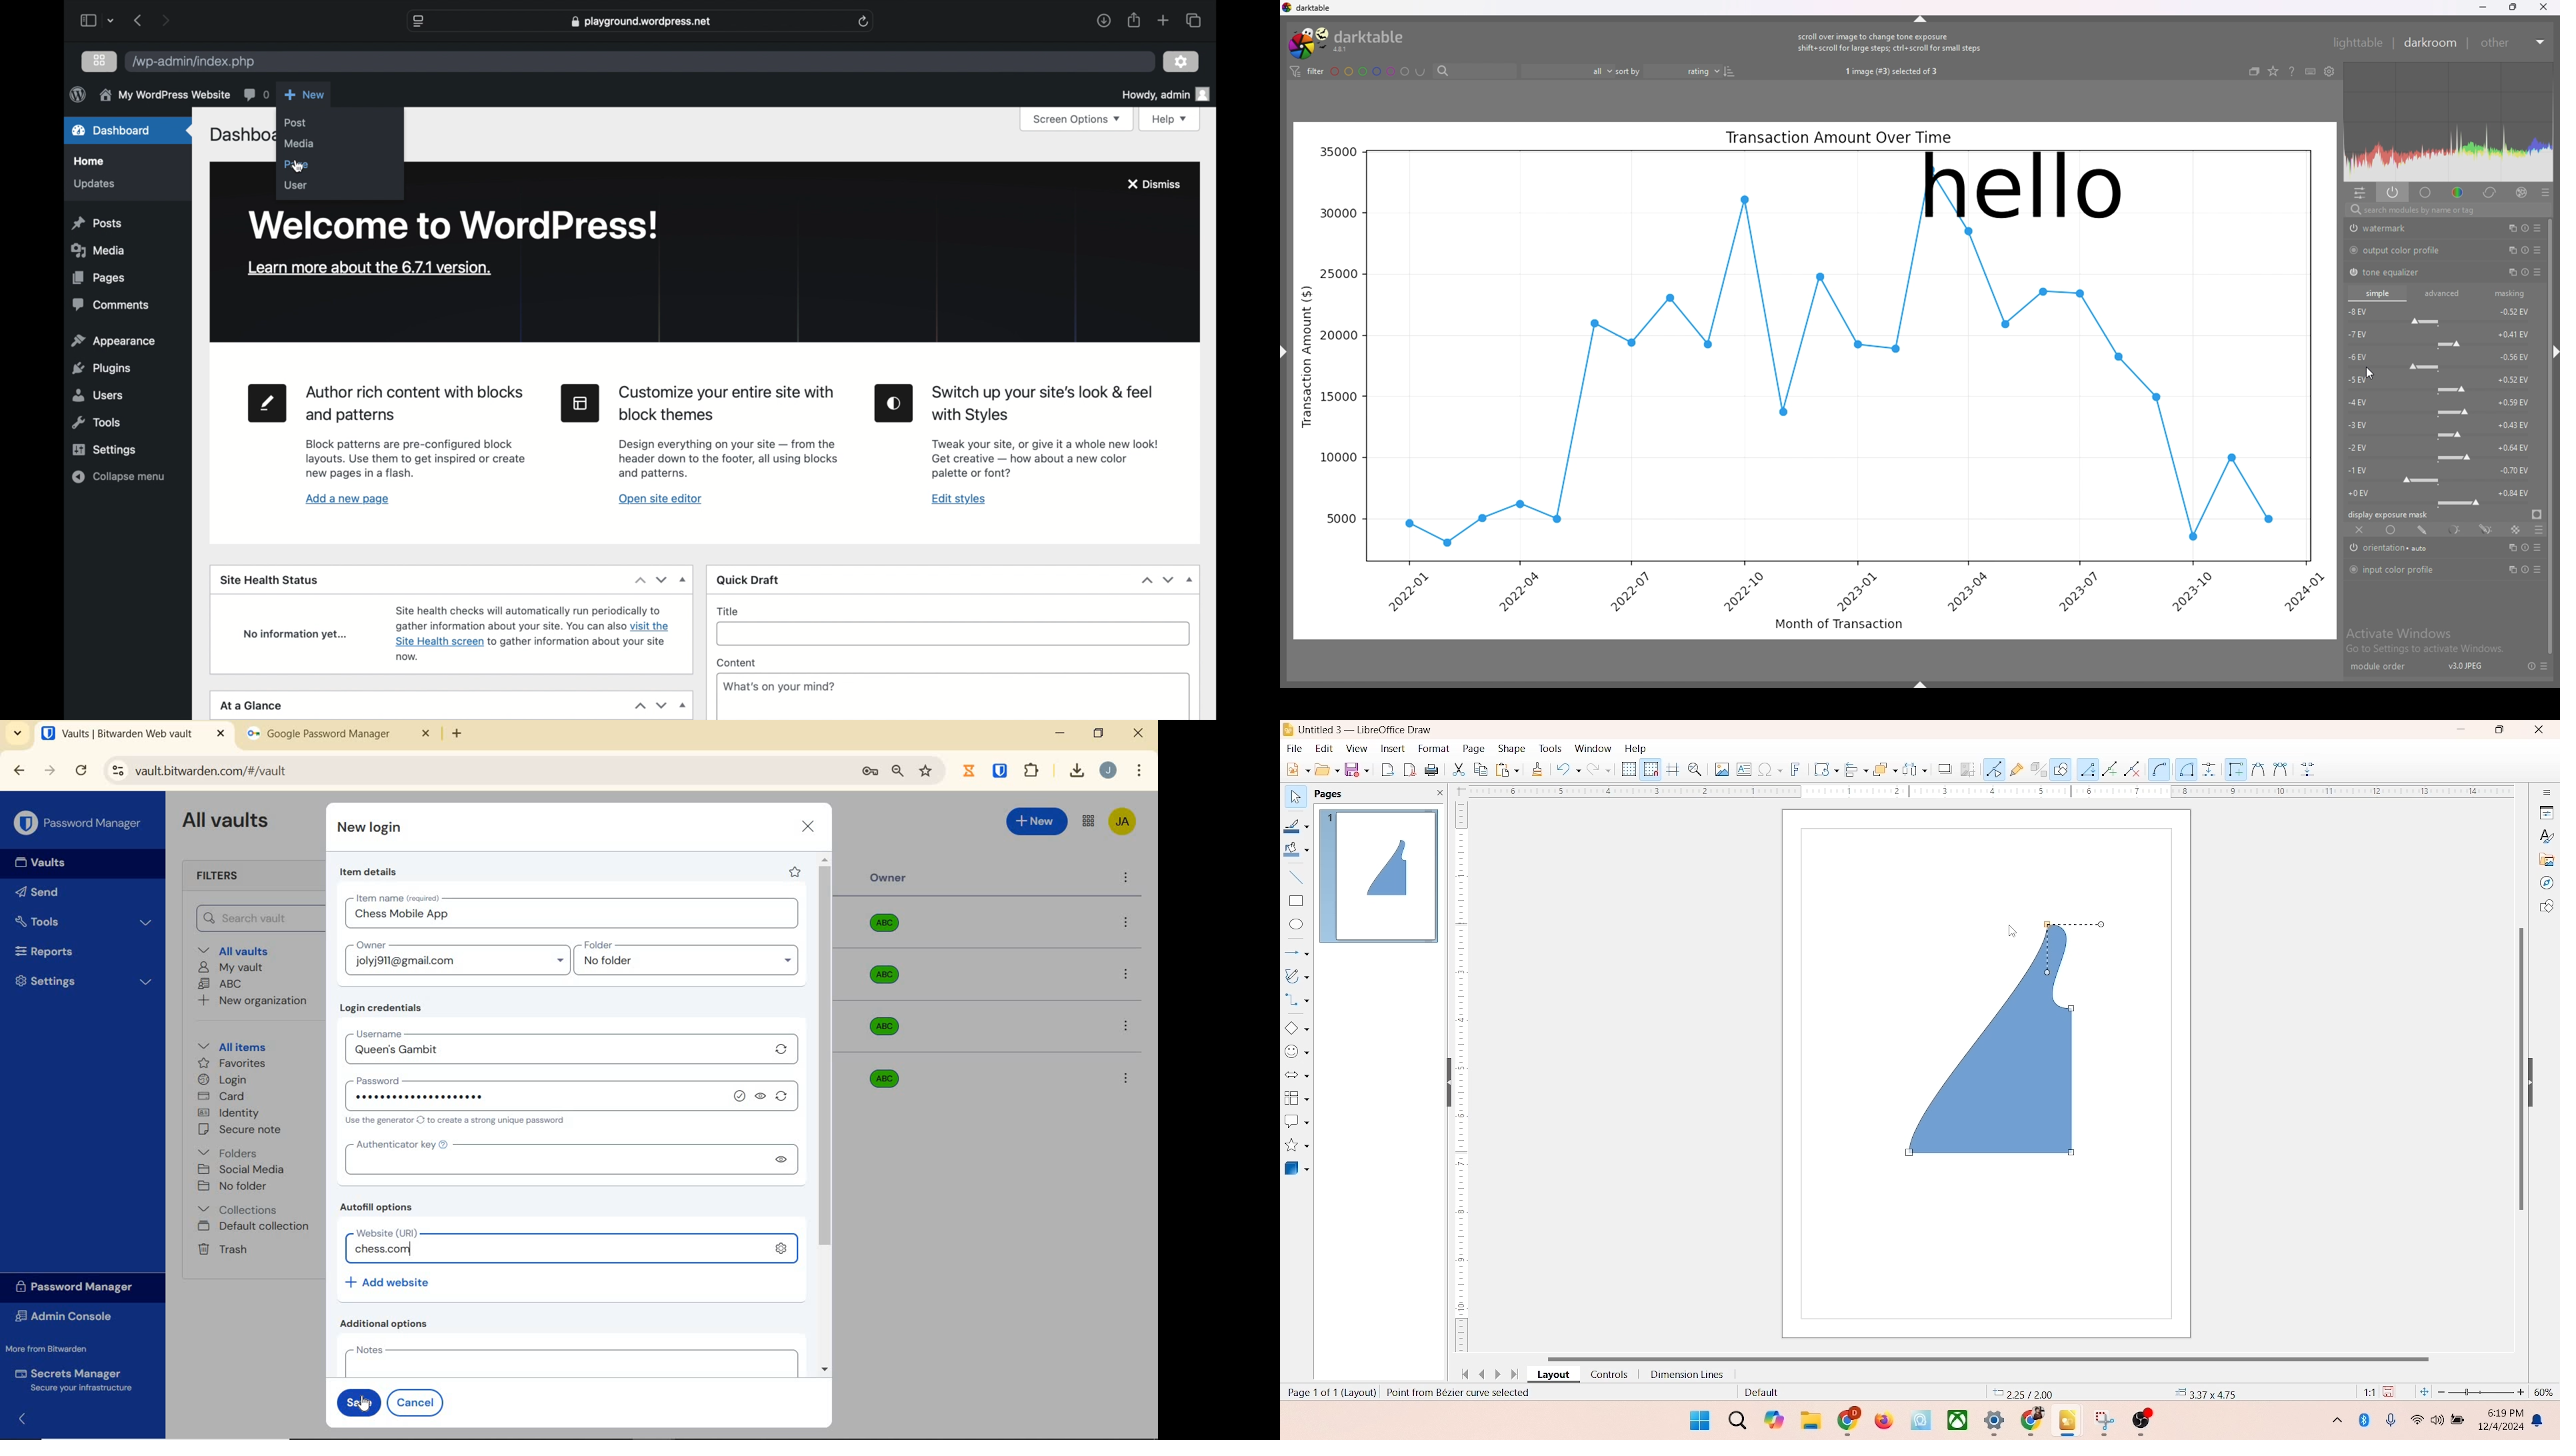  I want to click on scroll over image to change tone exposure shift+scroll for large steps; ctrl+ scroll for small steps., so click(1891, 43).